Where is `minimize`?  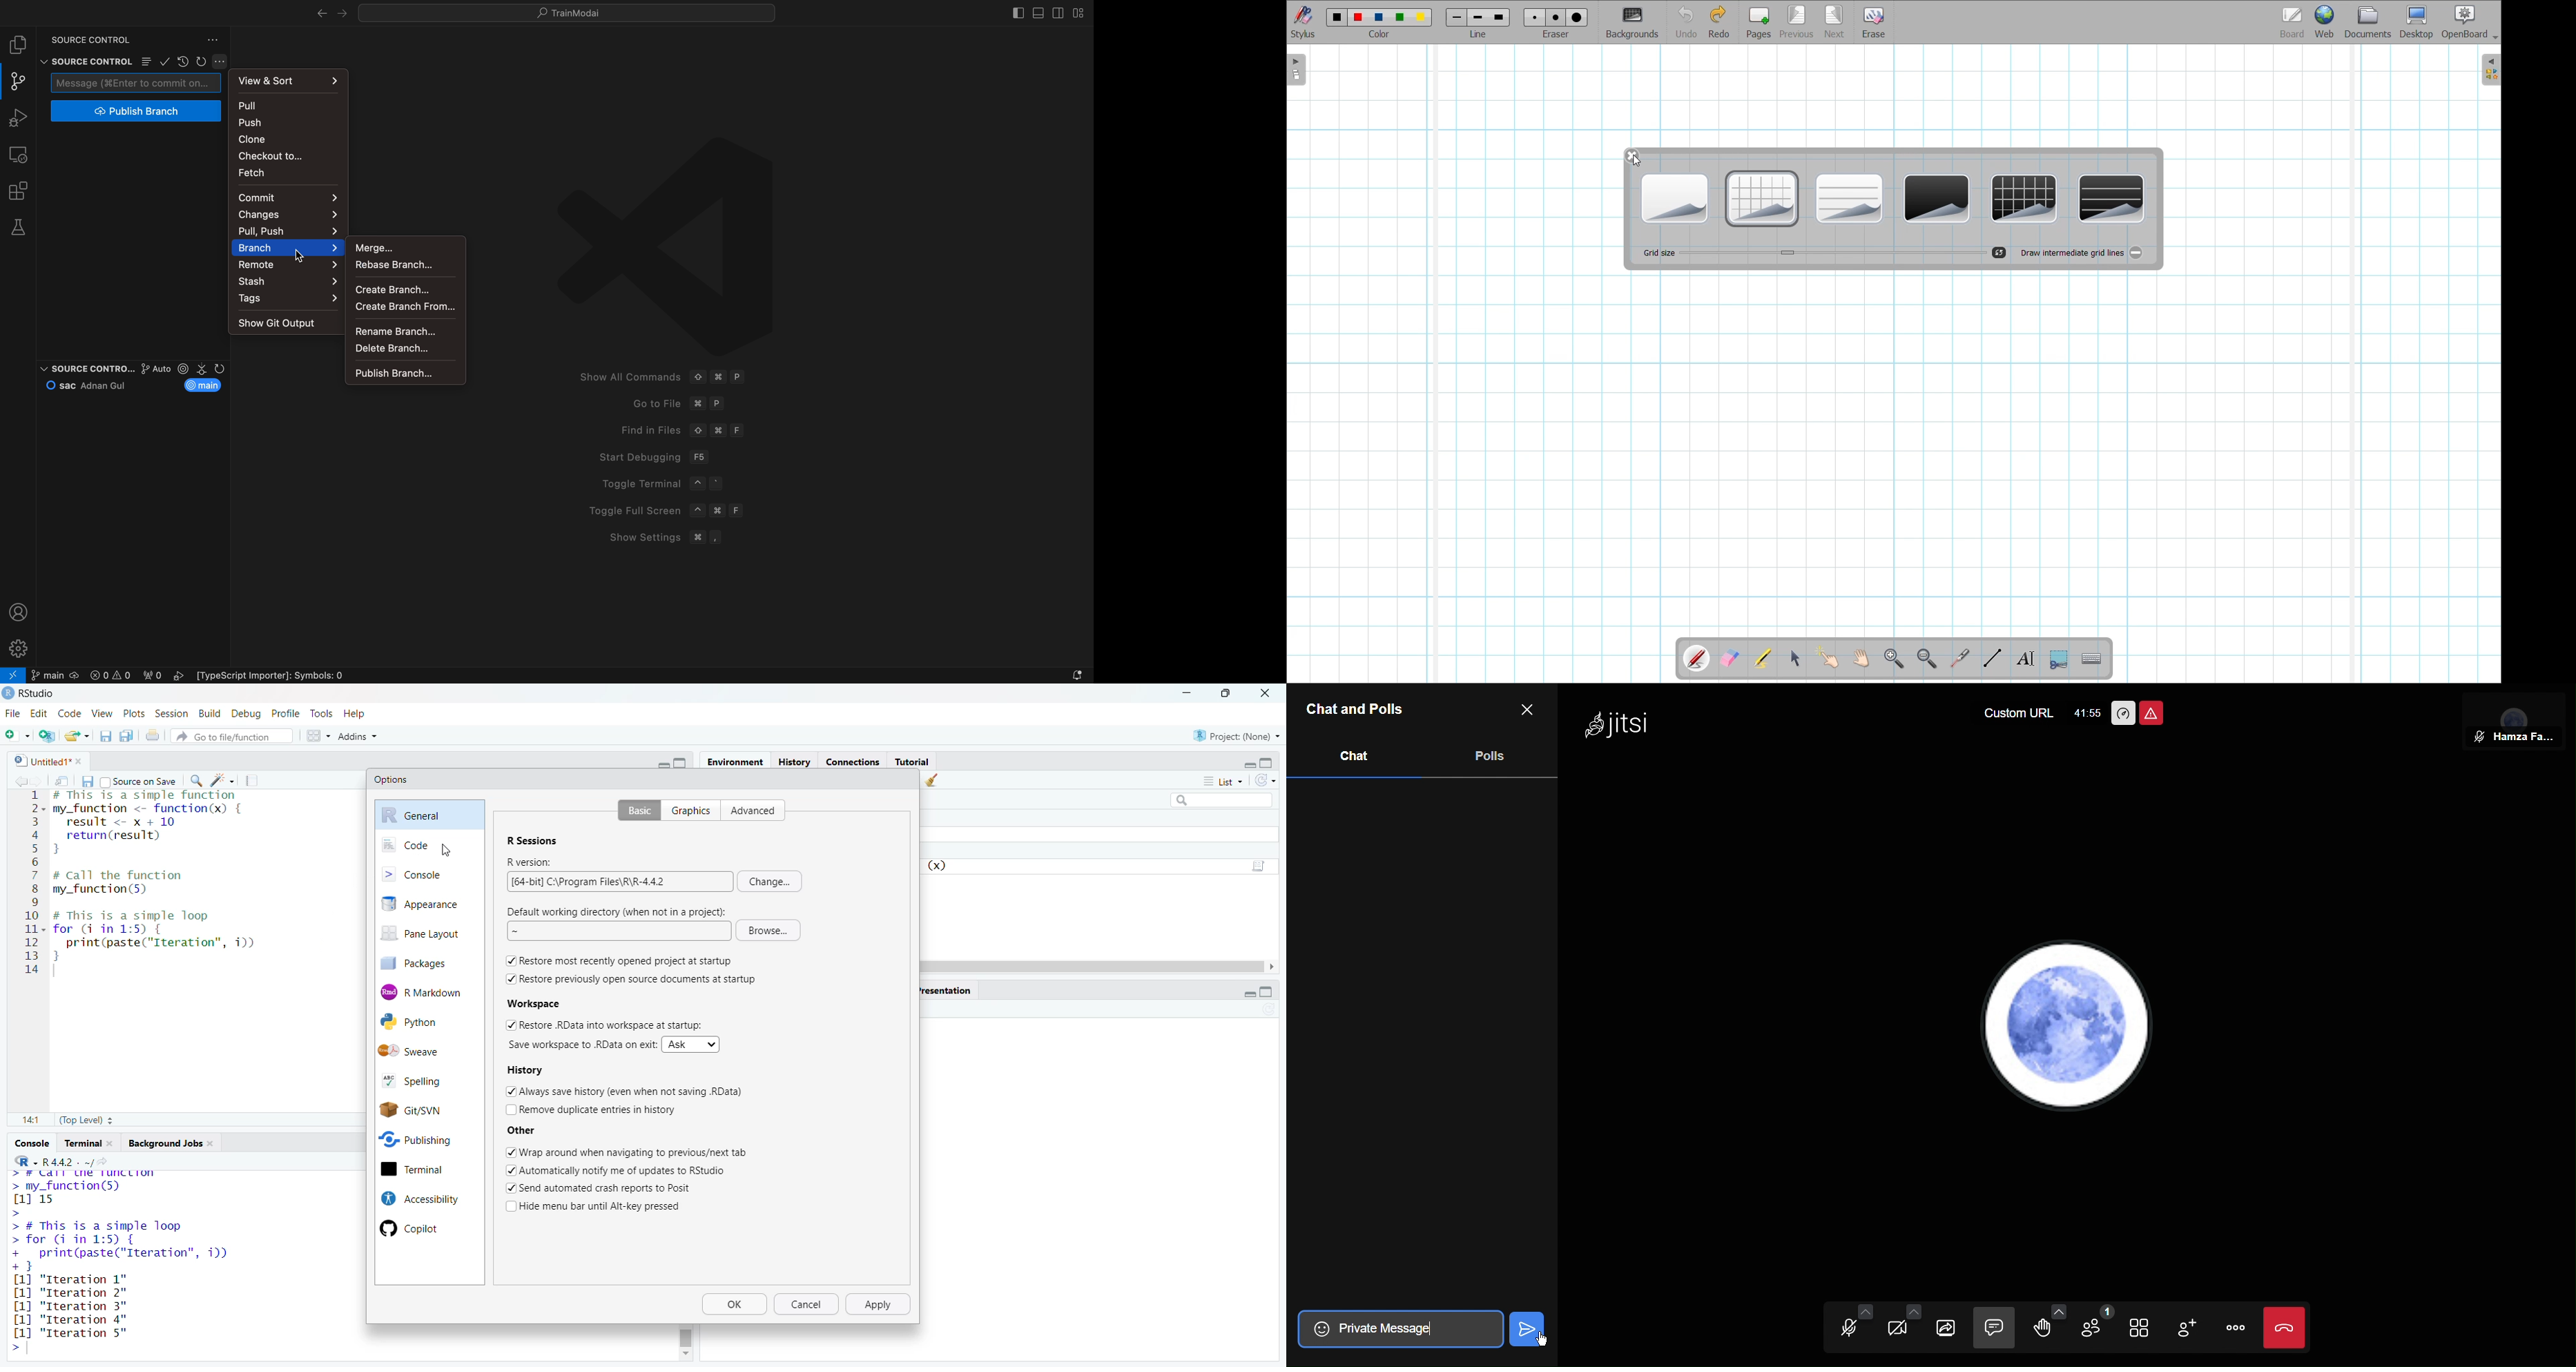 minimize is located at coordinates (1186, 692).